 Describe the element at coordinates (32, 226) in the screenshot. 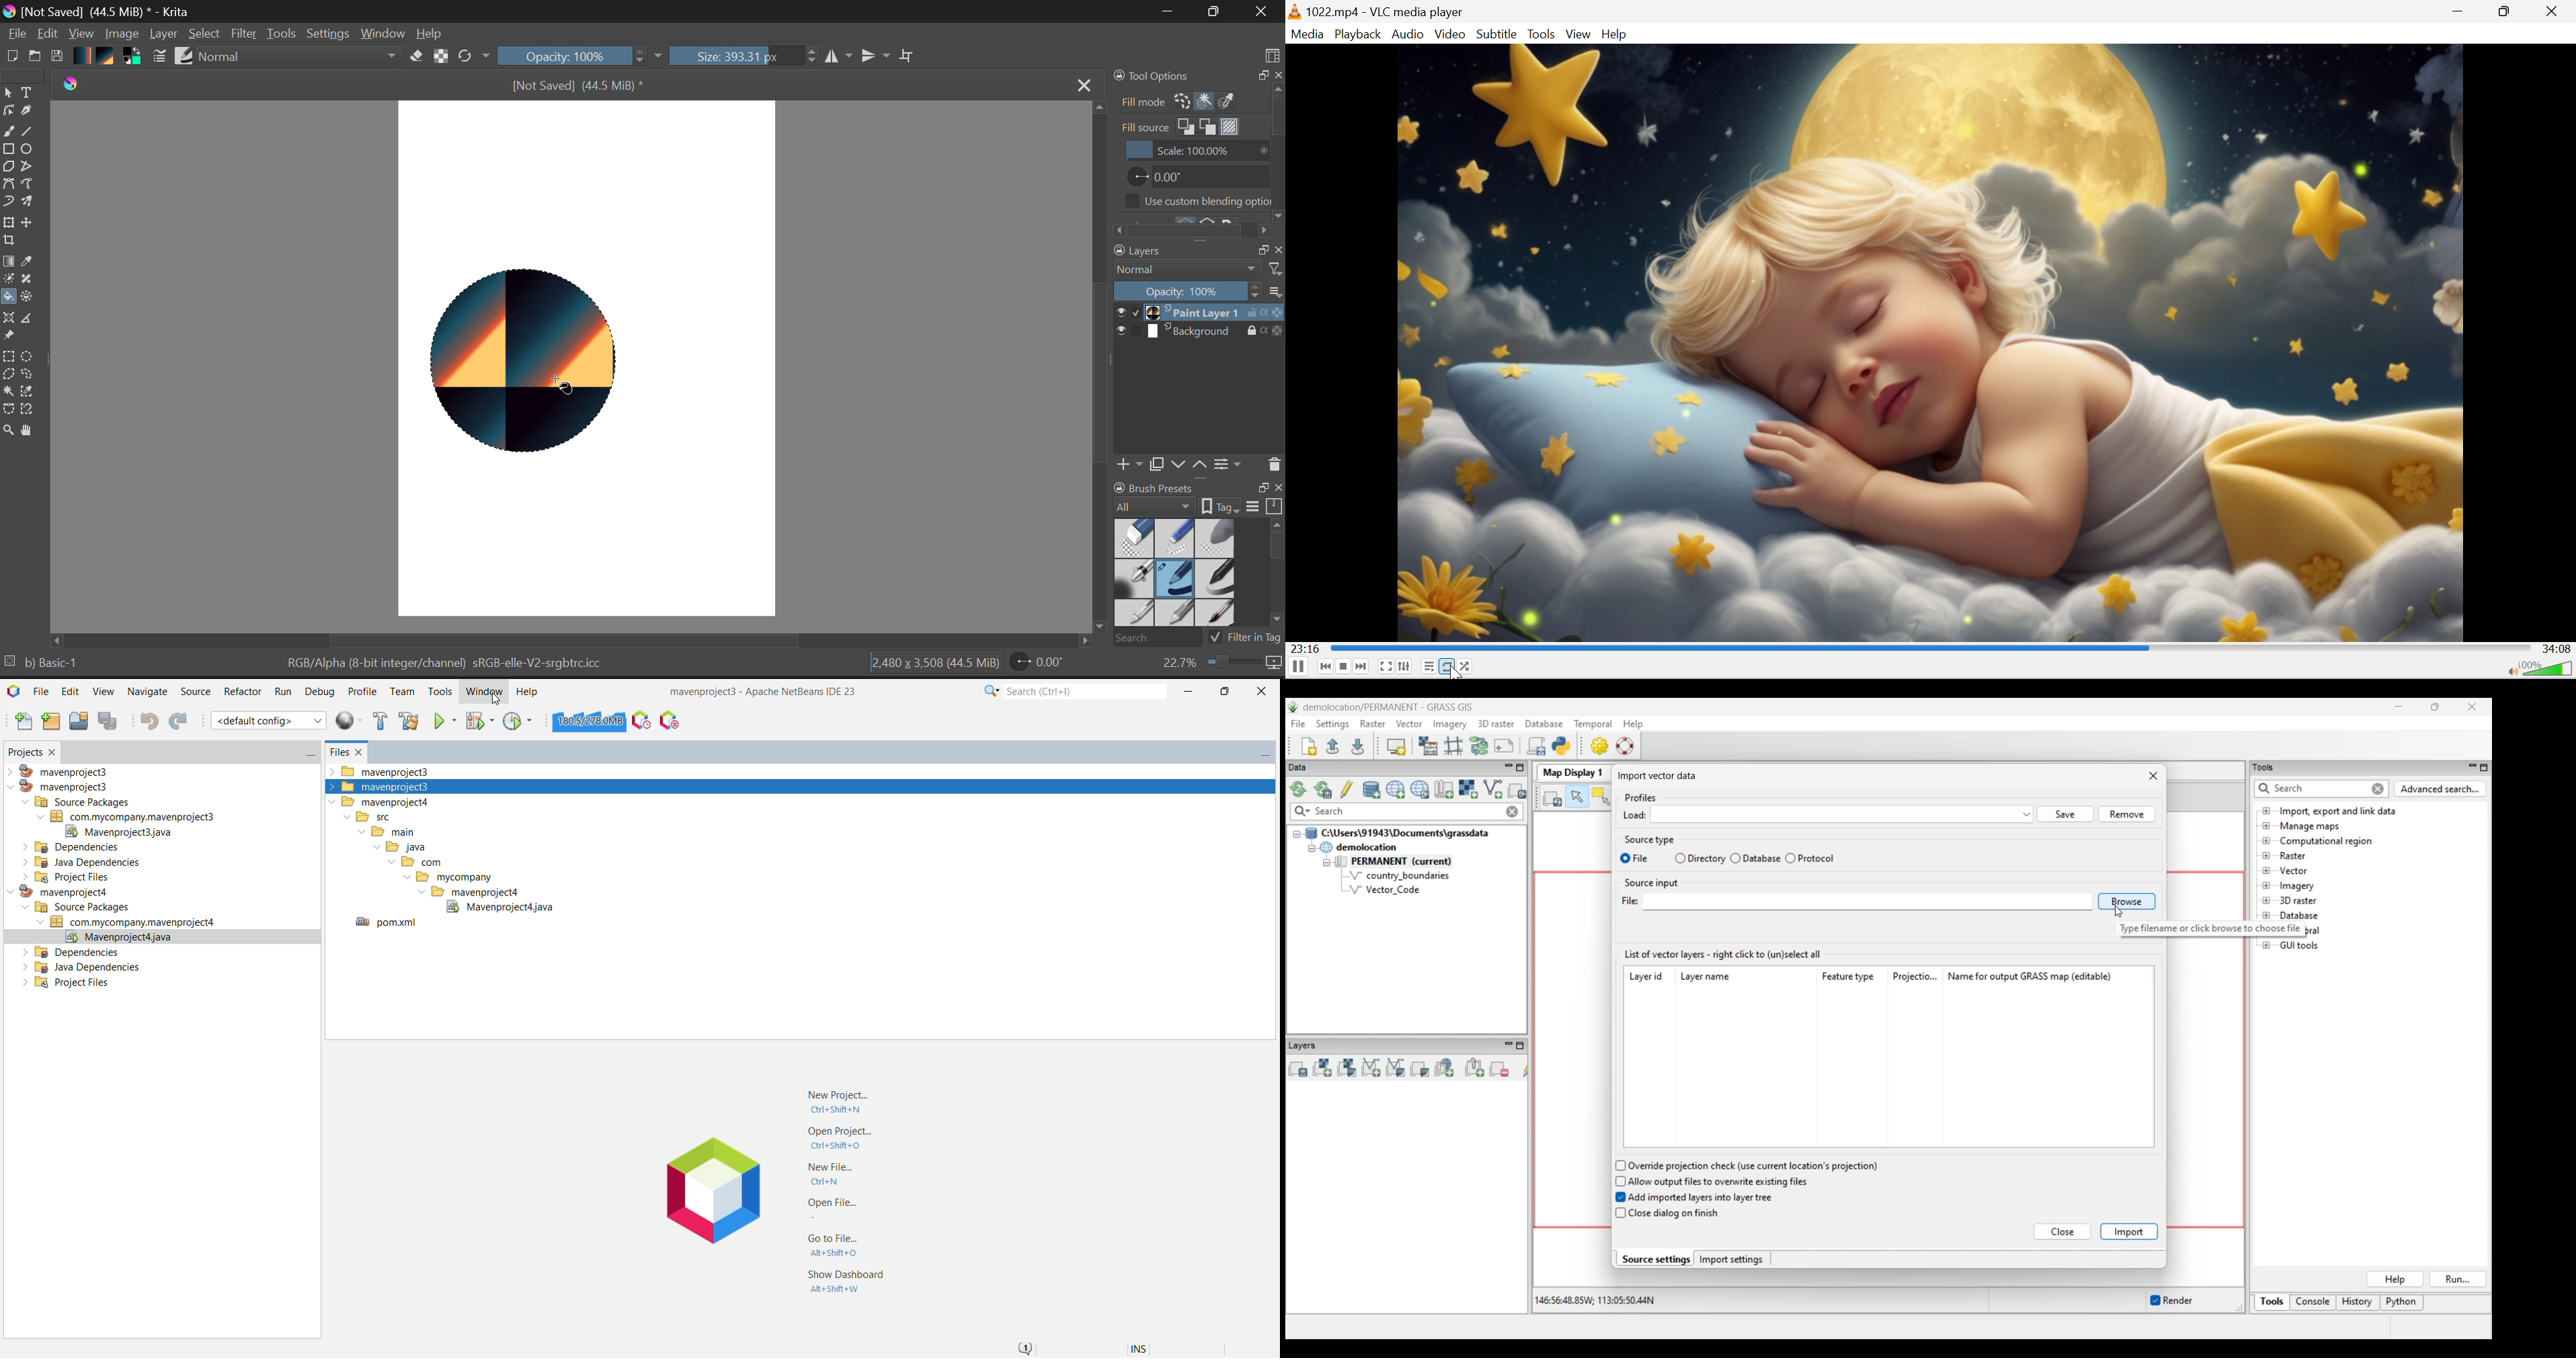

I see `Move Layer` at that location.